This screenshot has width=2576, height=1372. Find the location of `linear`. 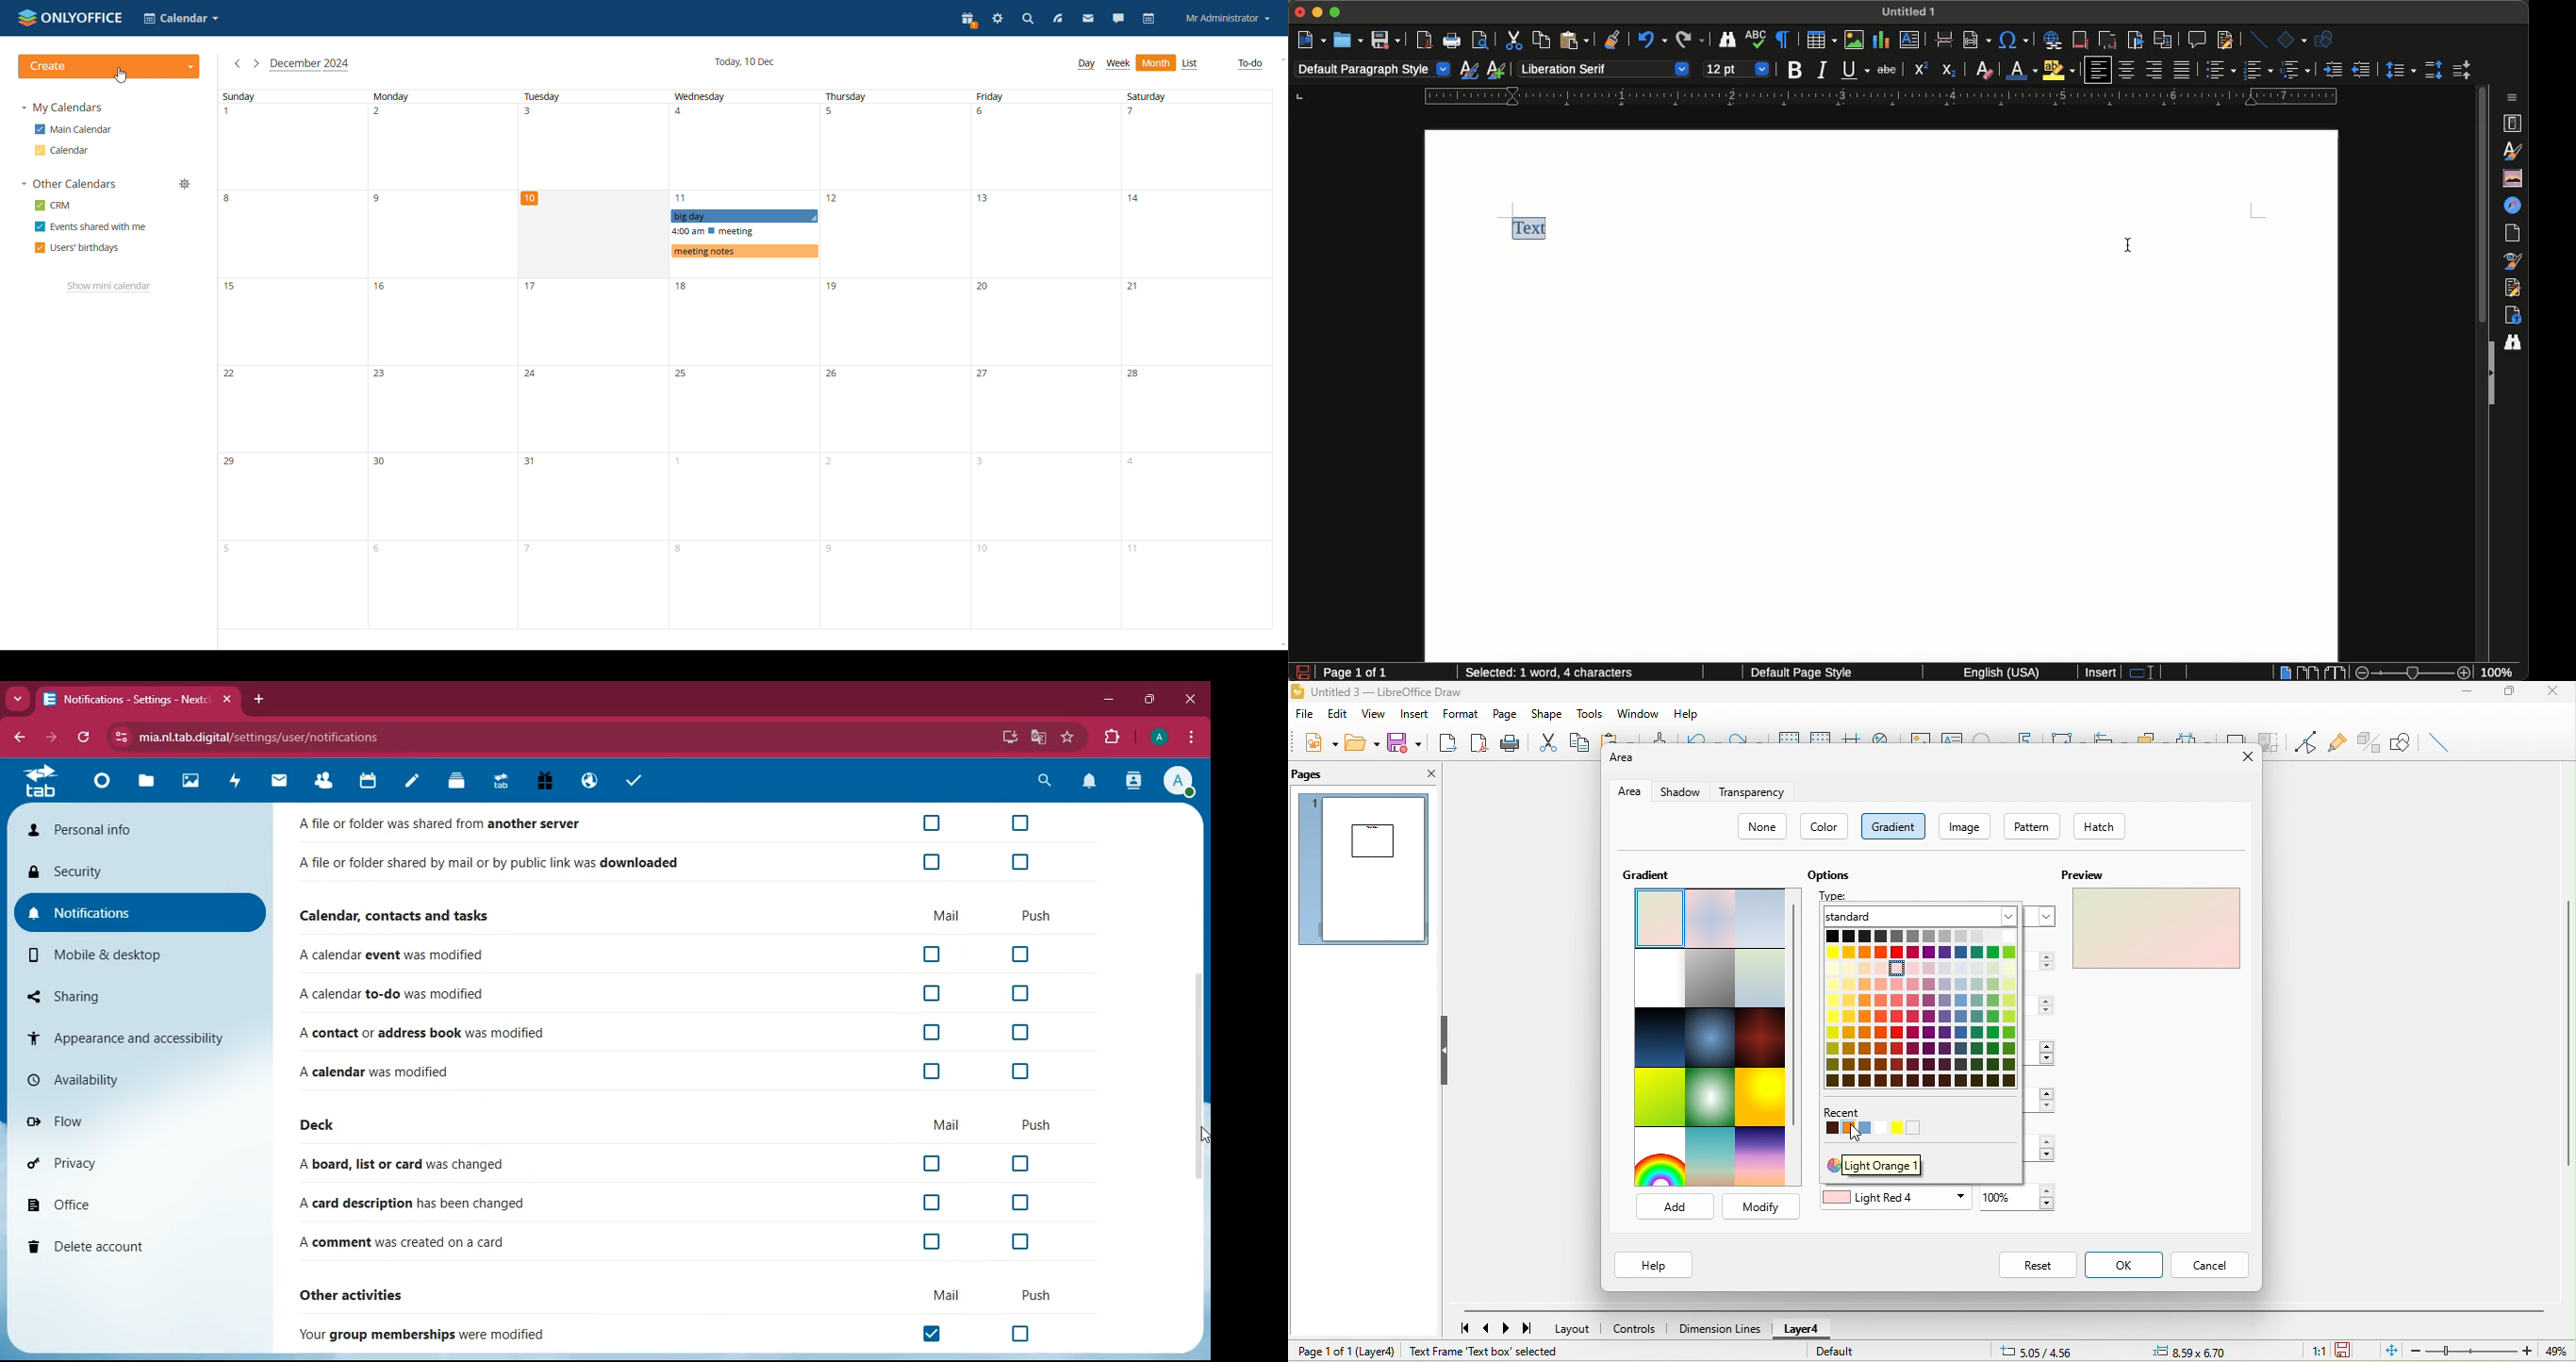

linear is located at coordinates (2038, 916).